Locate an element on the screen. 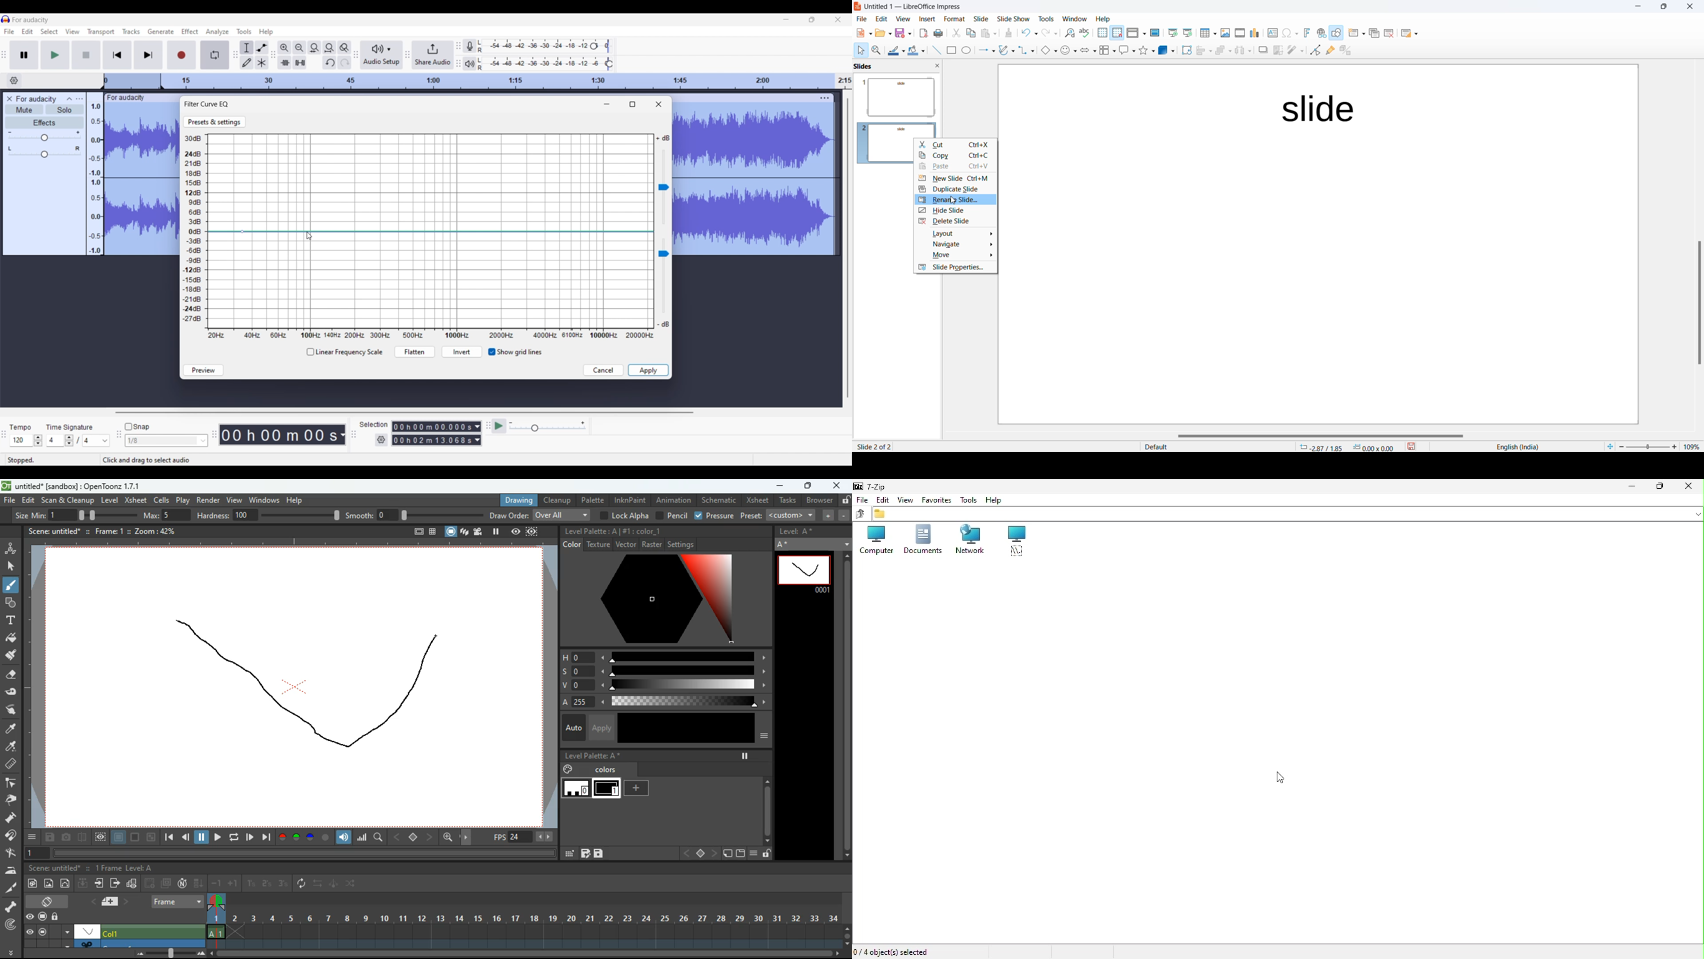 This screenshot has width=1708, height=980. decrease is located at coordinates (844, 515).